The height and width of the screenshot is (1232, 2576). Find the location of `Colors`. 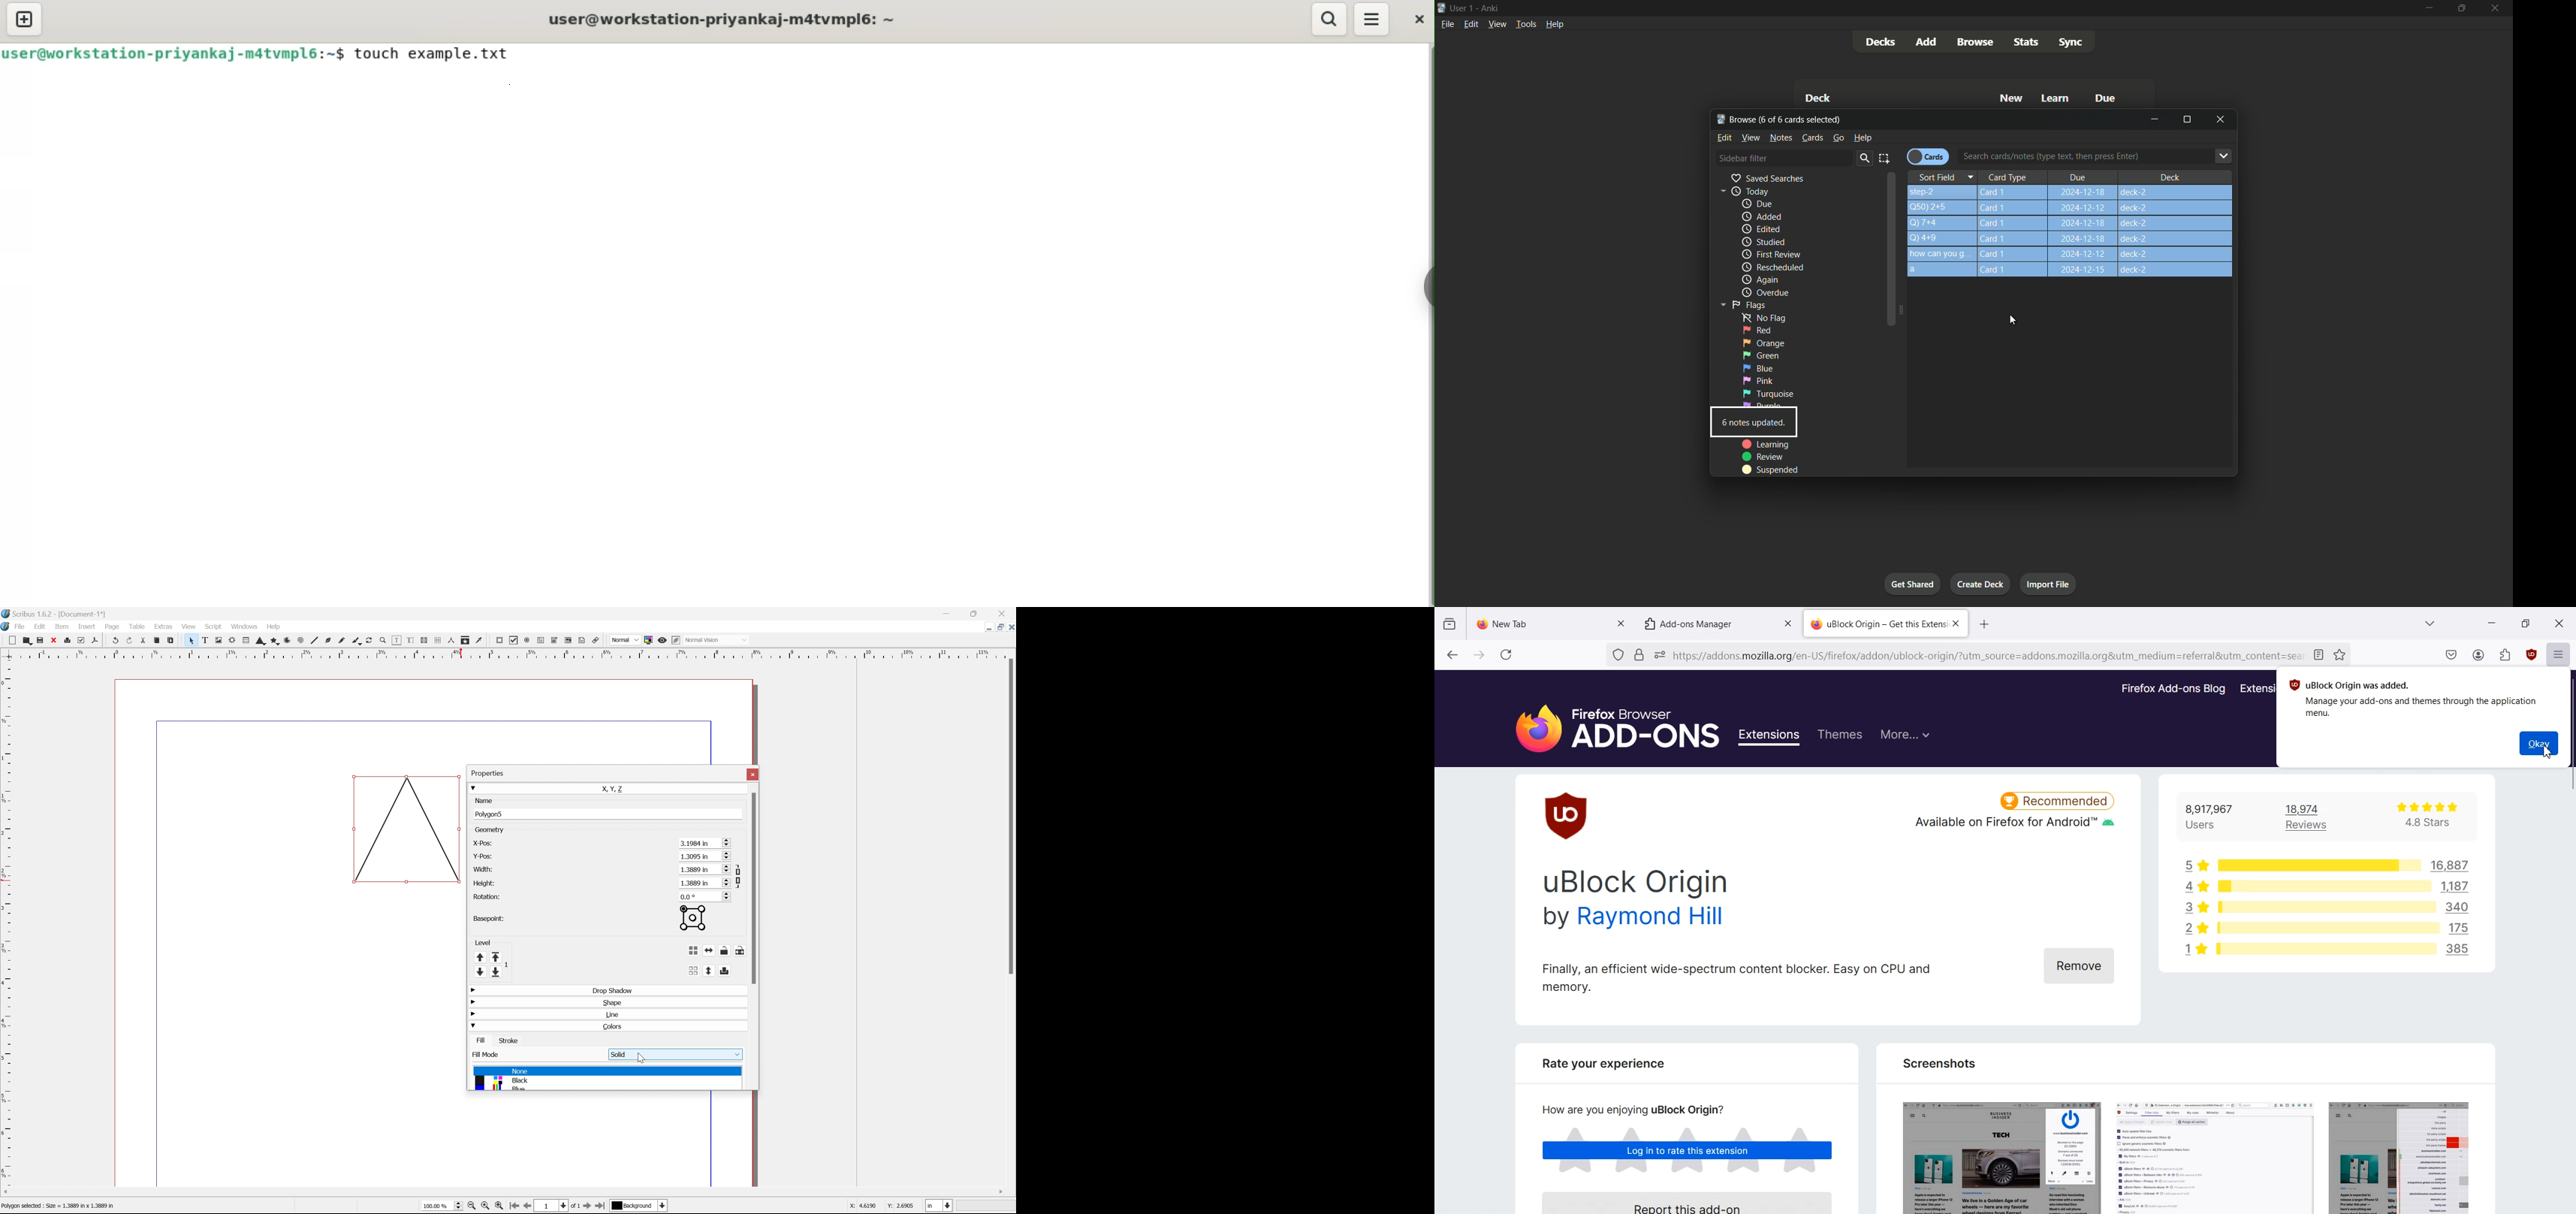

Colors is located at coordinates (509, 1079).